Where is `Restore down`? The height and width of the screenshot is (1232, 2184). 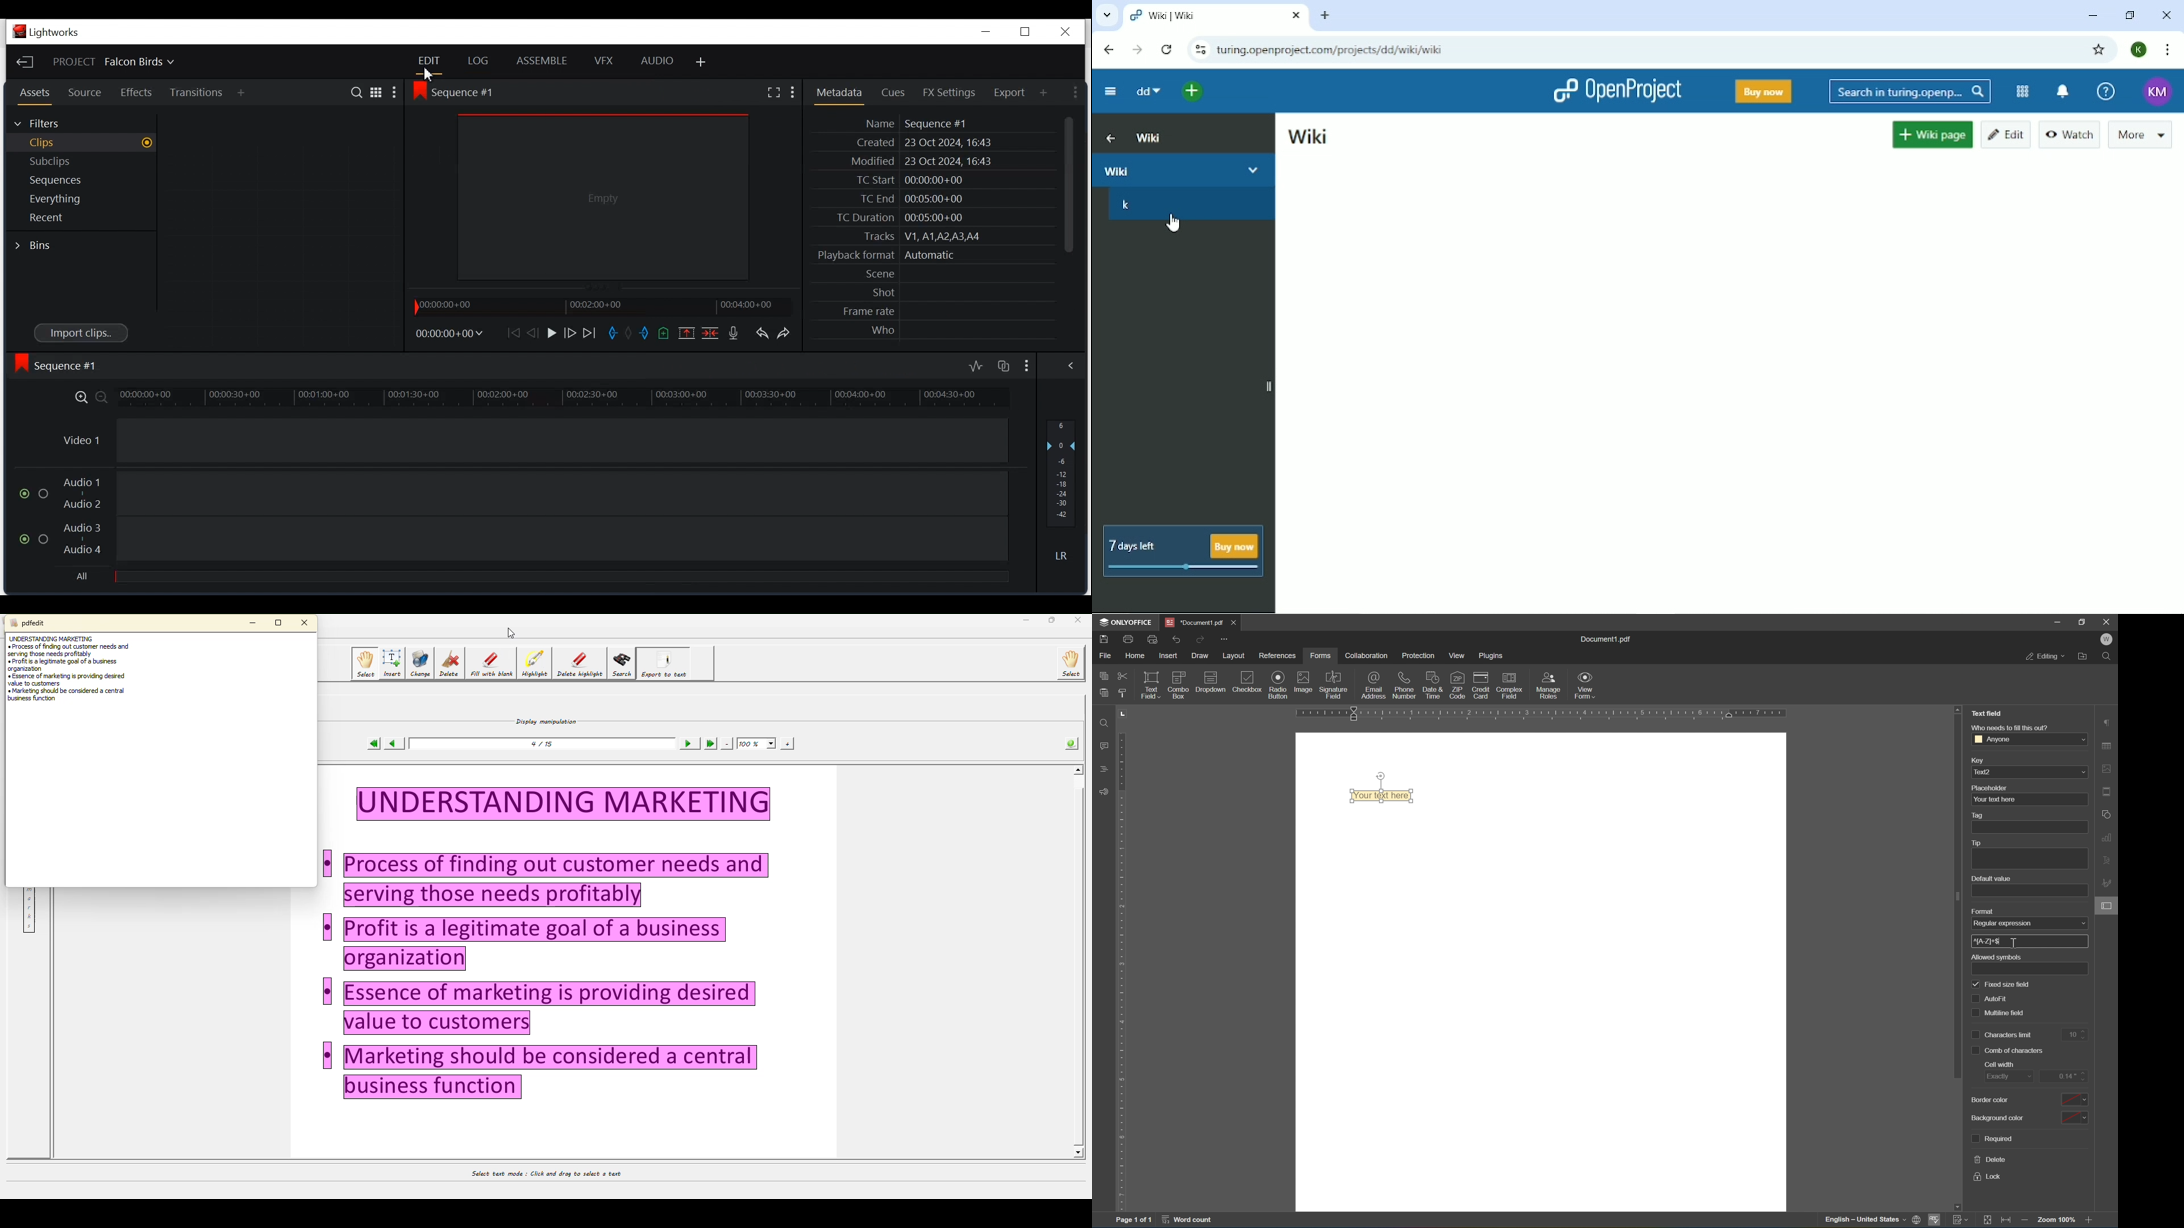 Restore down is located at coordinates (2129, 15).